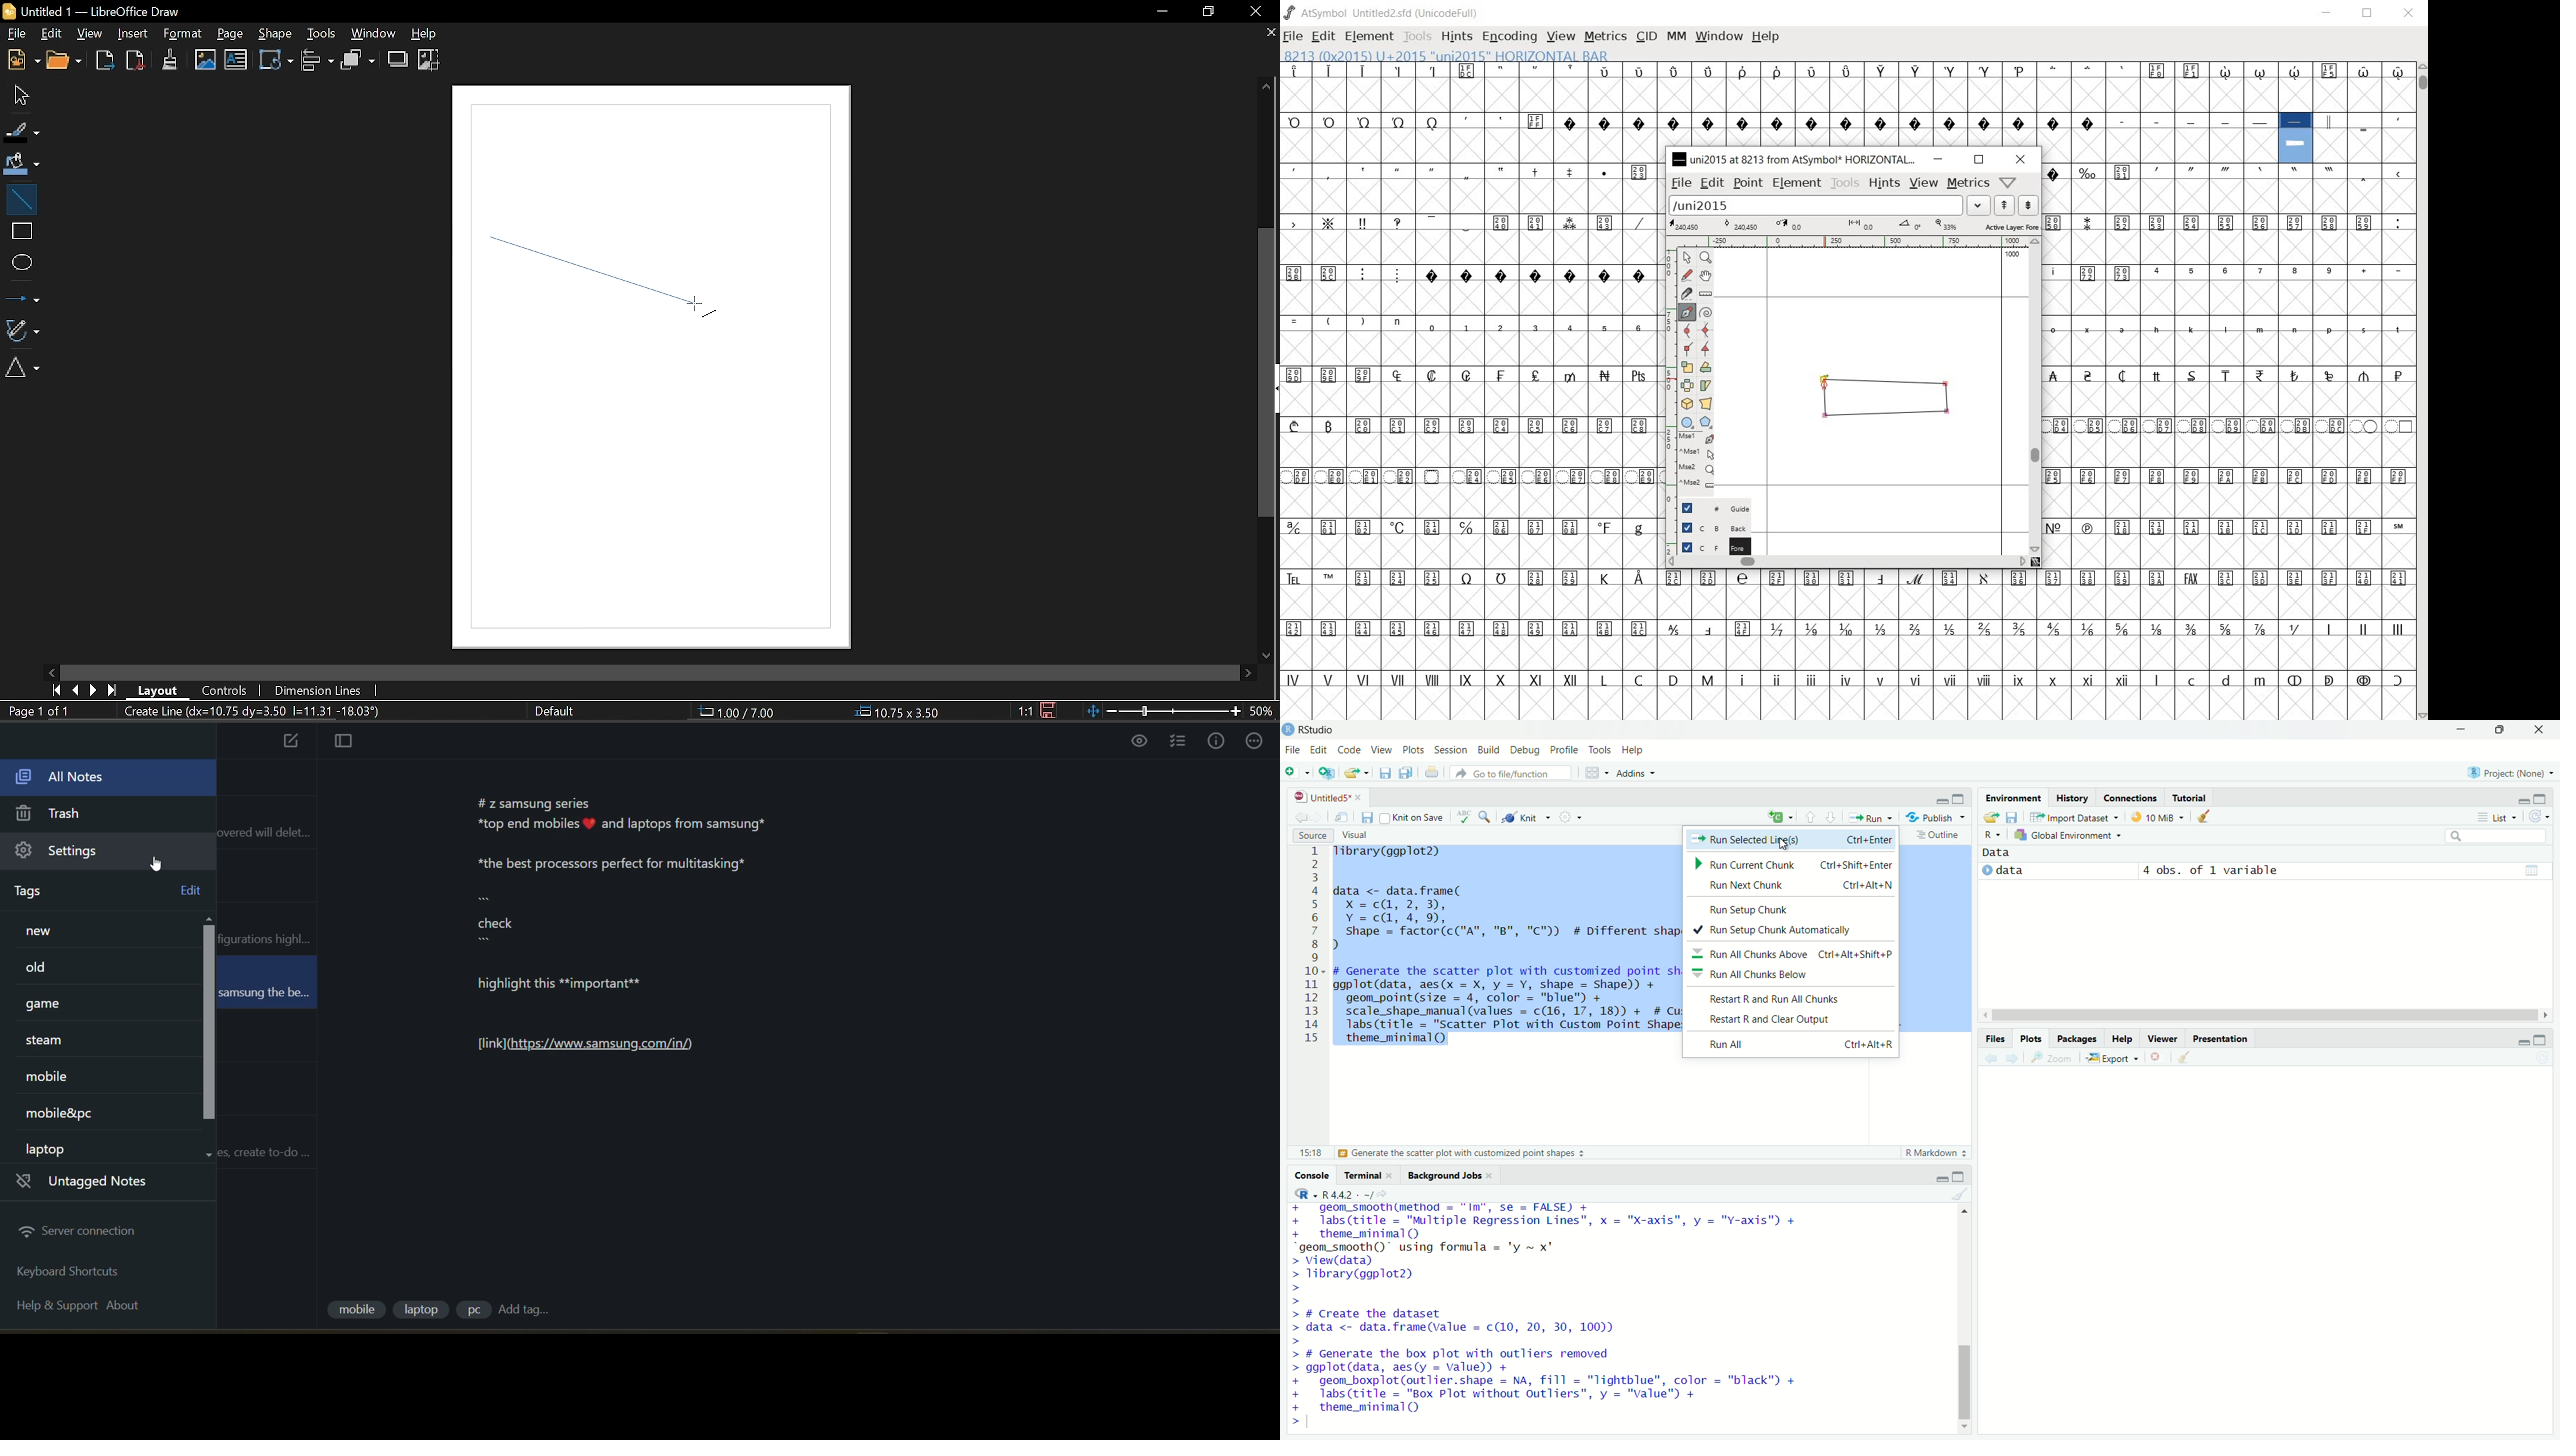  What do you see at coordinates (206, 60) in the screenshot?
I see `Insert image` at bounding box center [206, 60].